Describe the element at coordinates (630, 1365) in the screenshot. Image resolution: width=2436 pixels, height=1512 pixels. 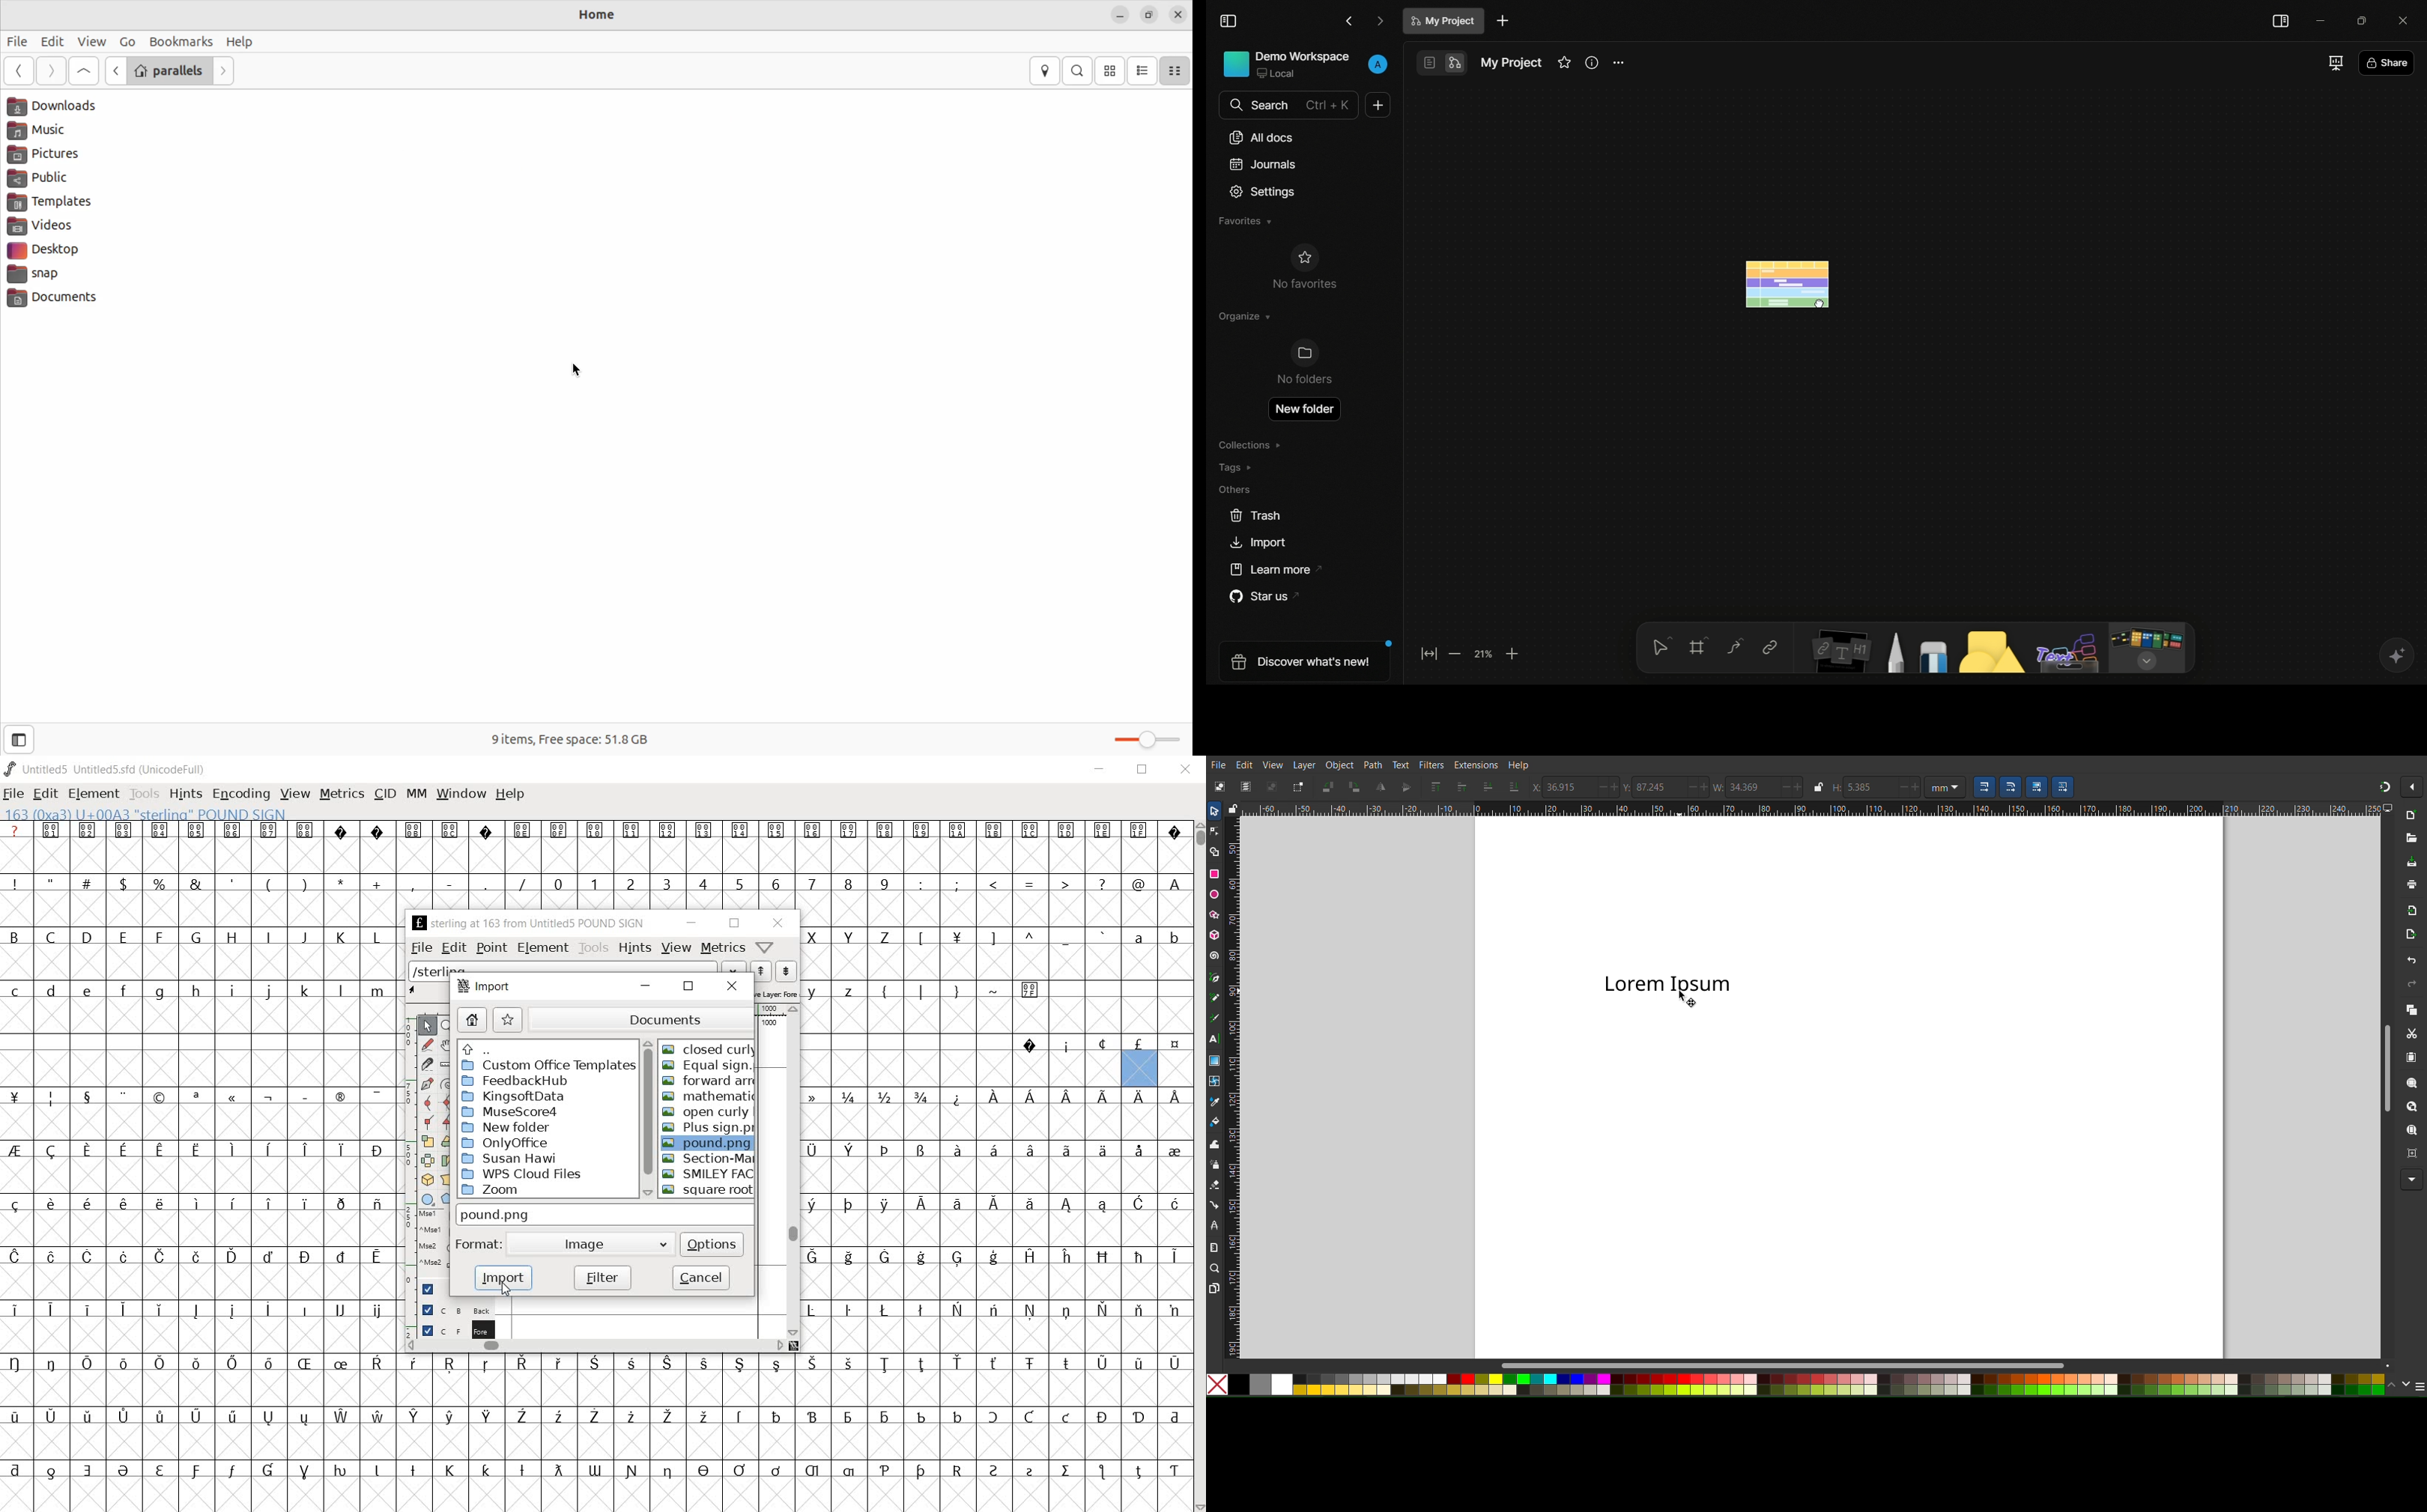
I see `Symbol` at that location.